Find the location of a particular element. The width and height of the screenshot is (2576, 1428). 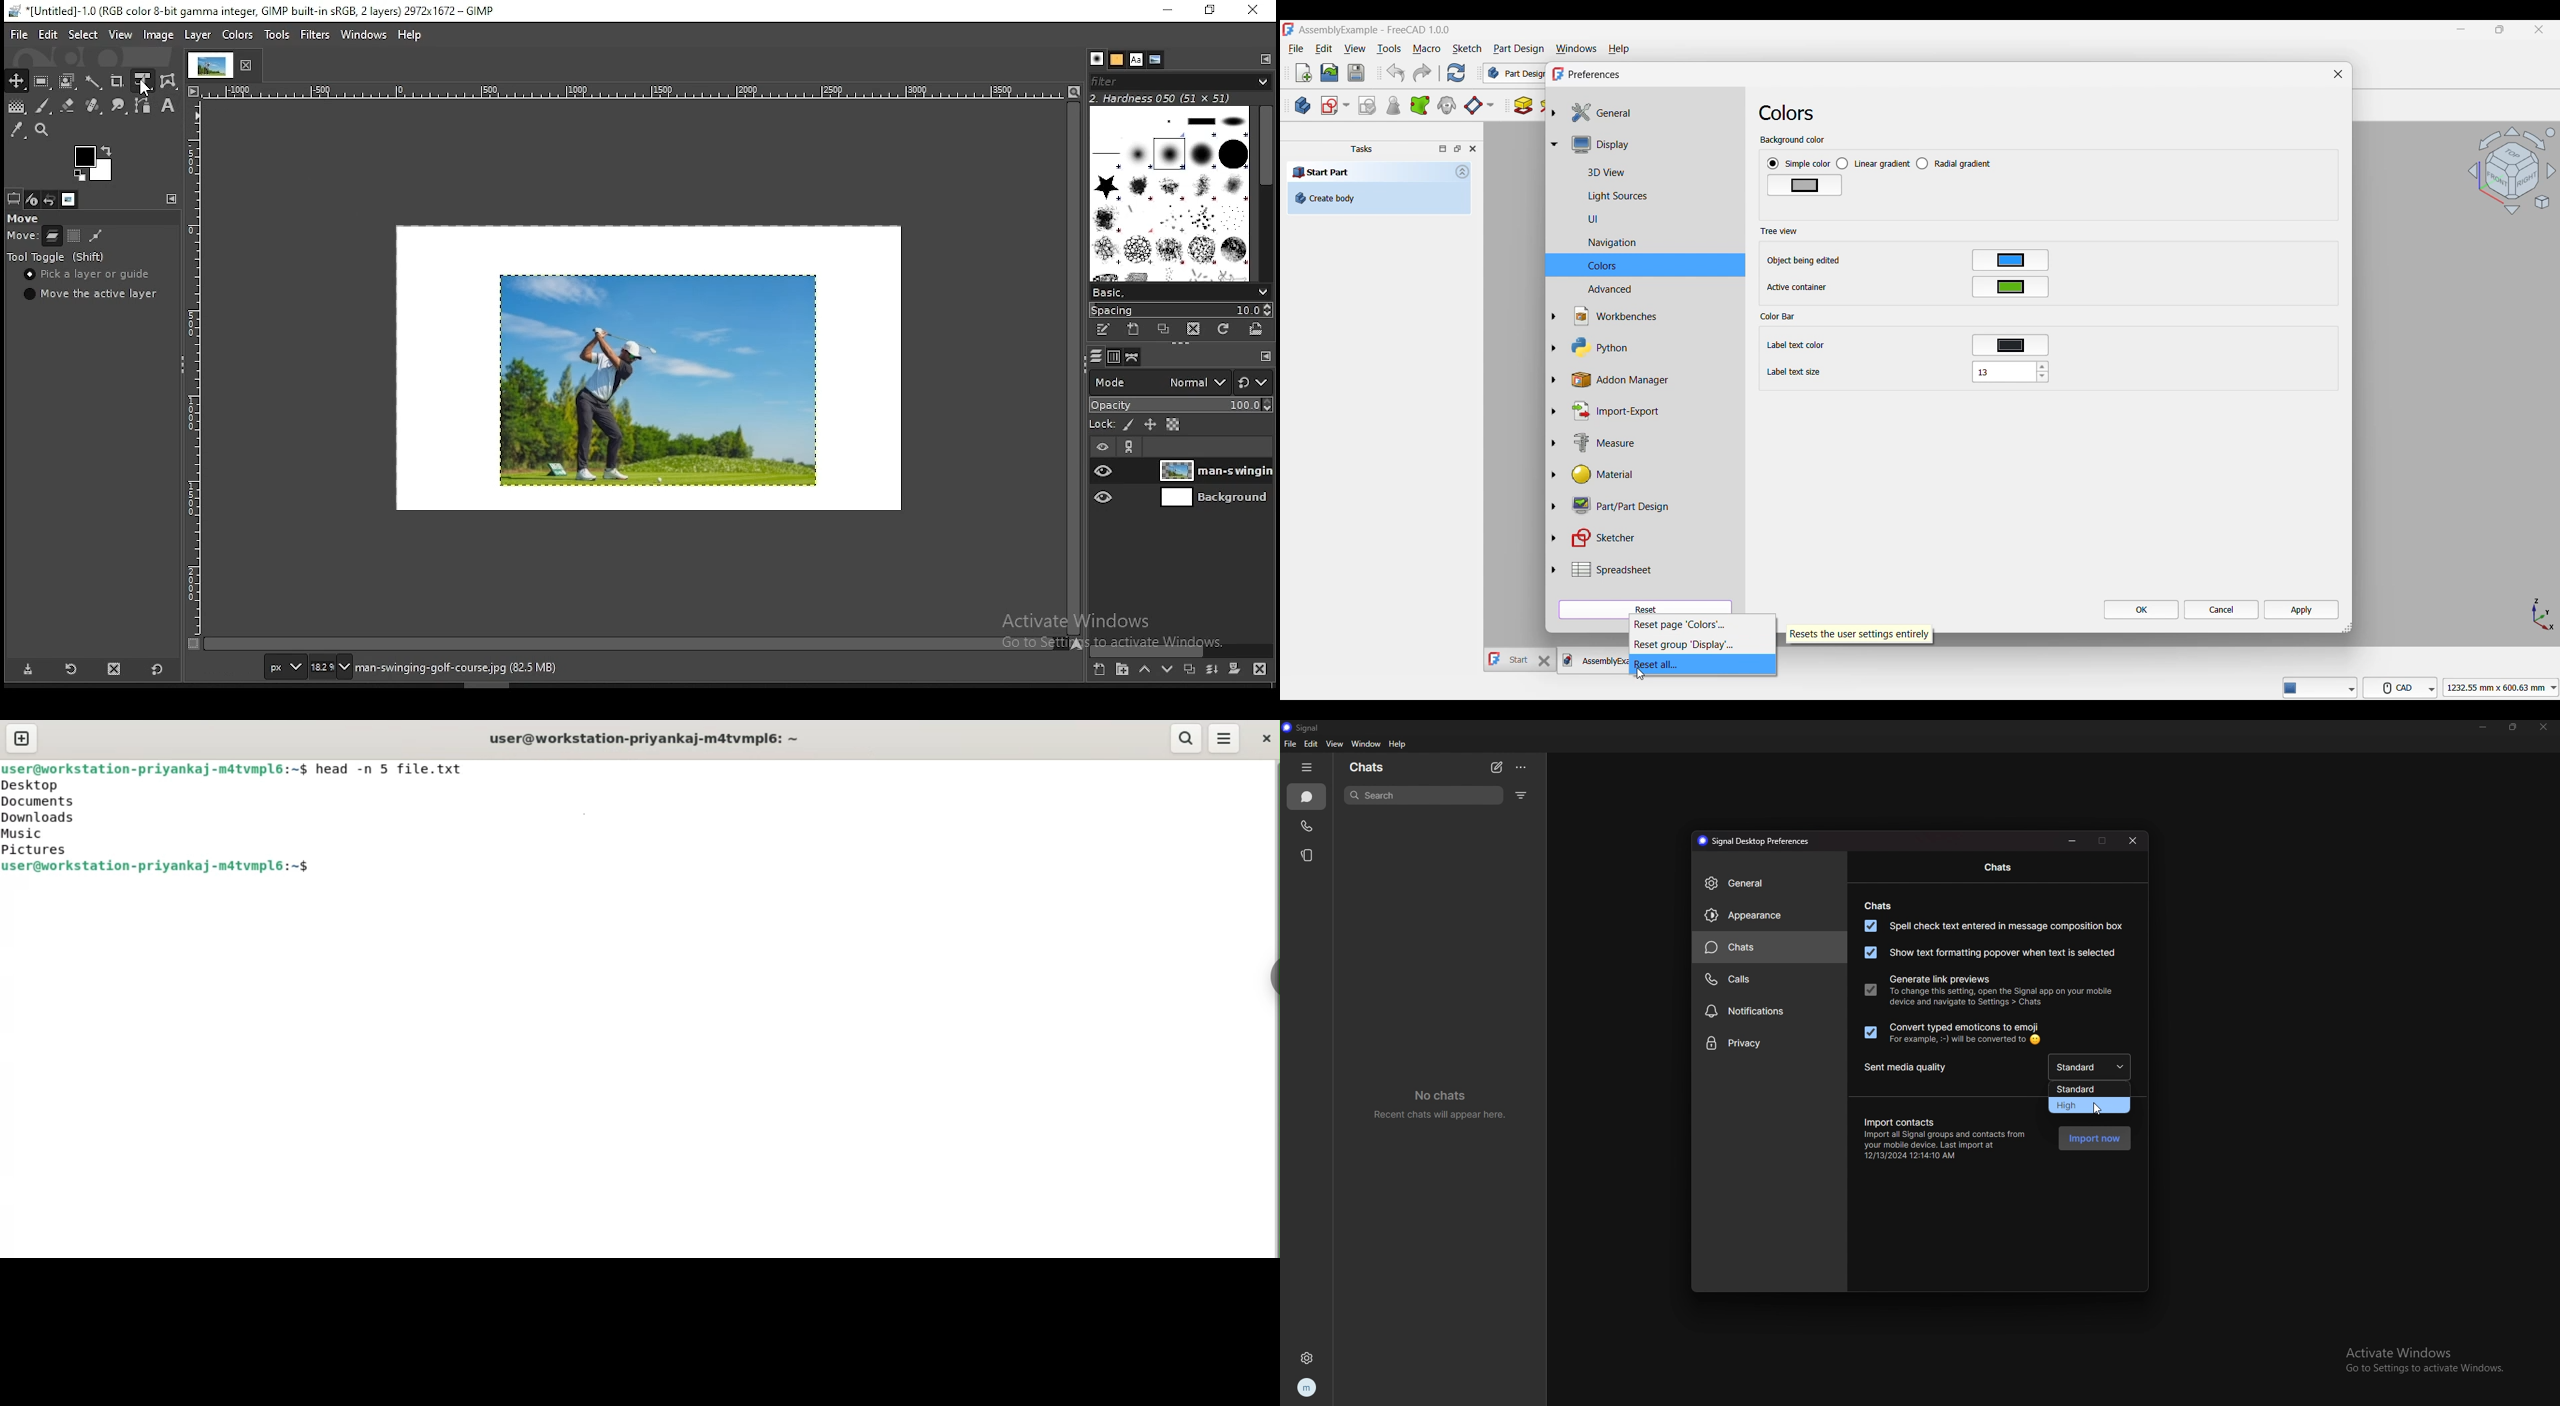

import now is located at coordinates (2094, 1138).